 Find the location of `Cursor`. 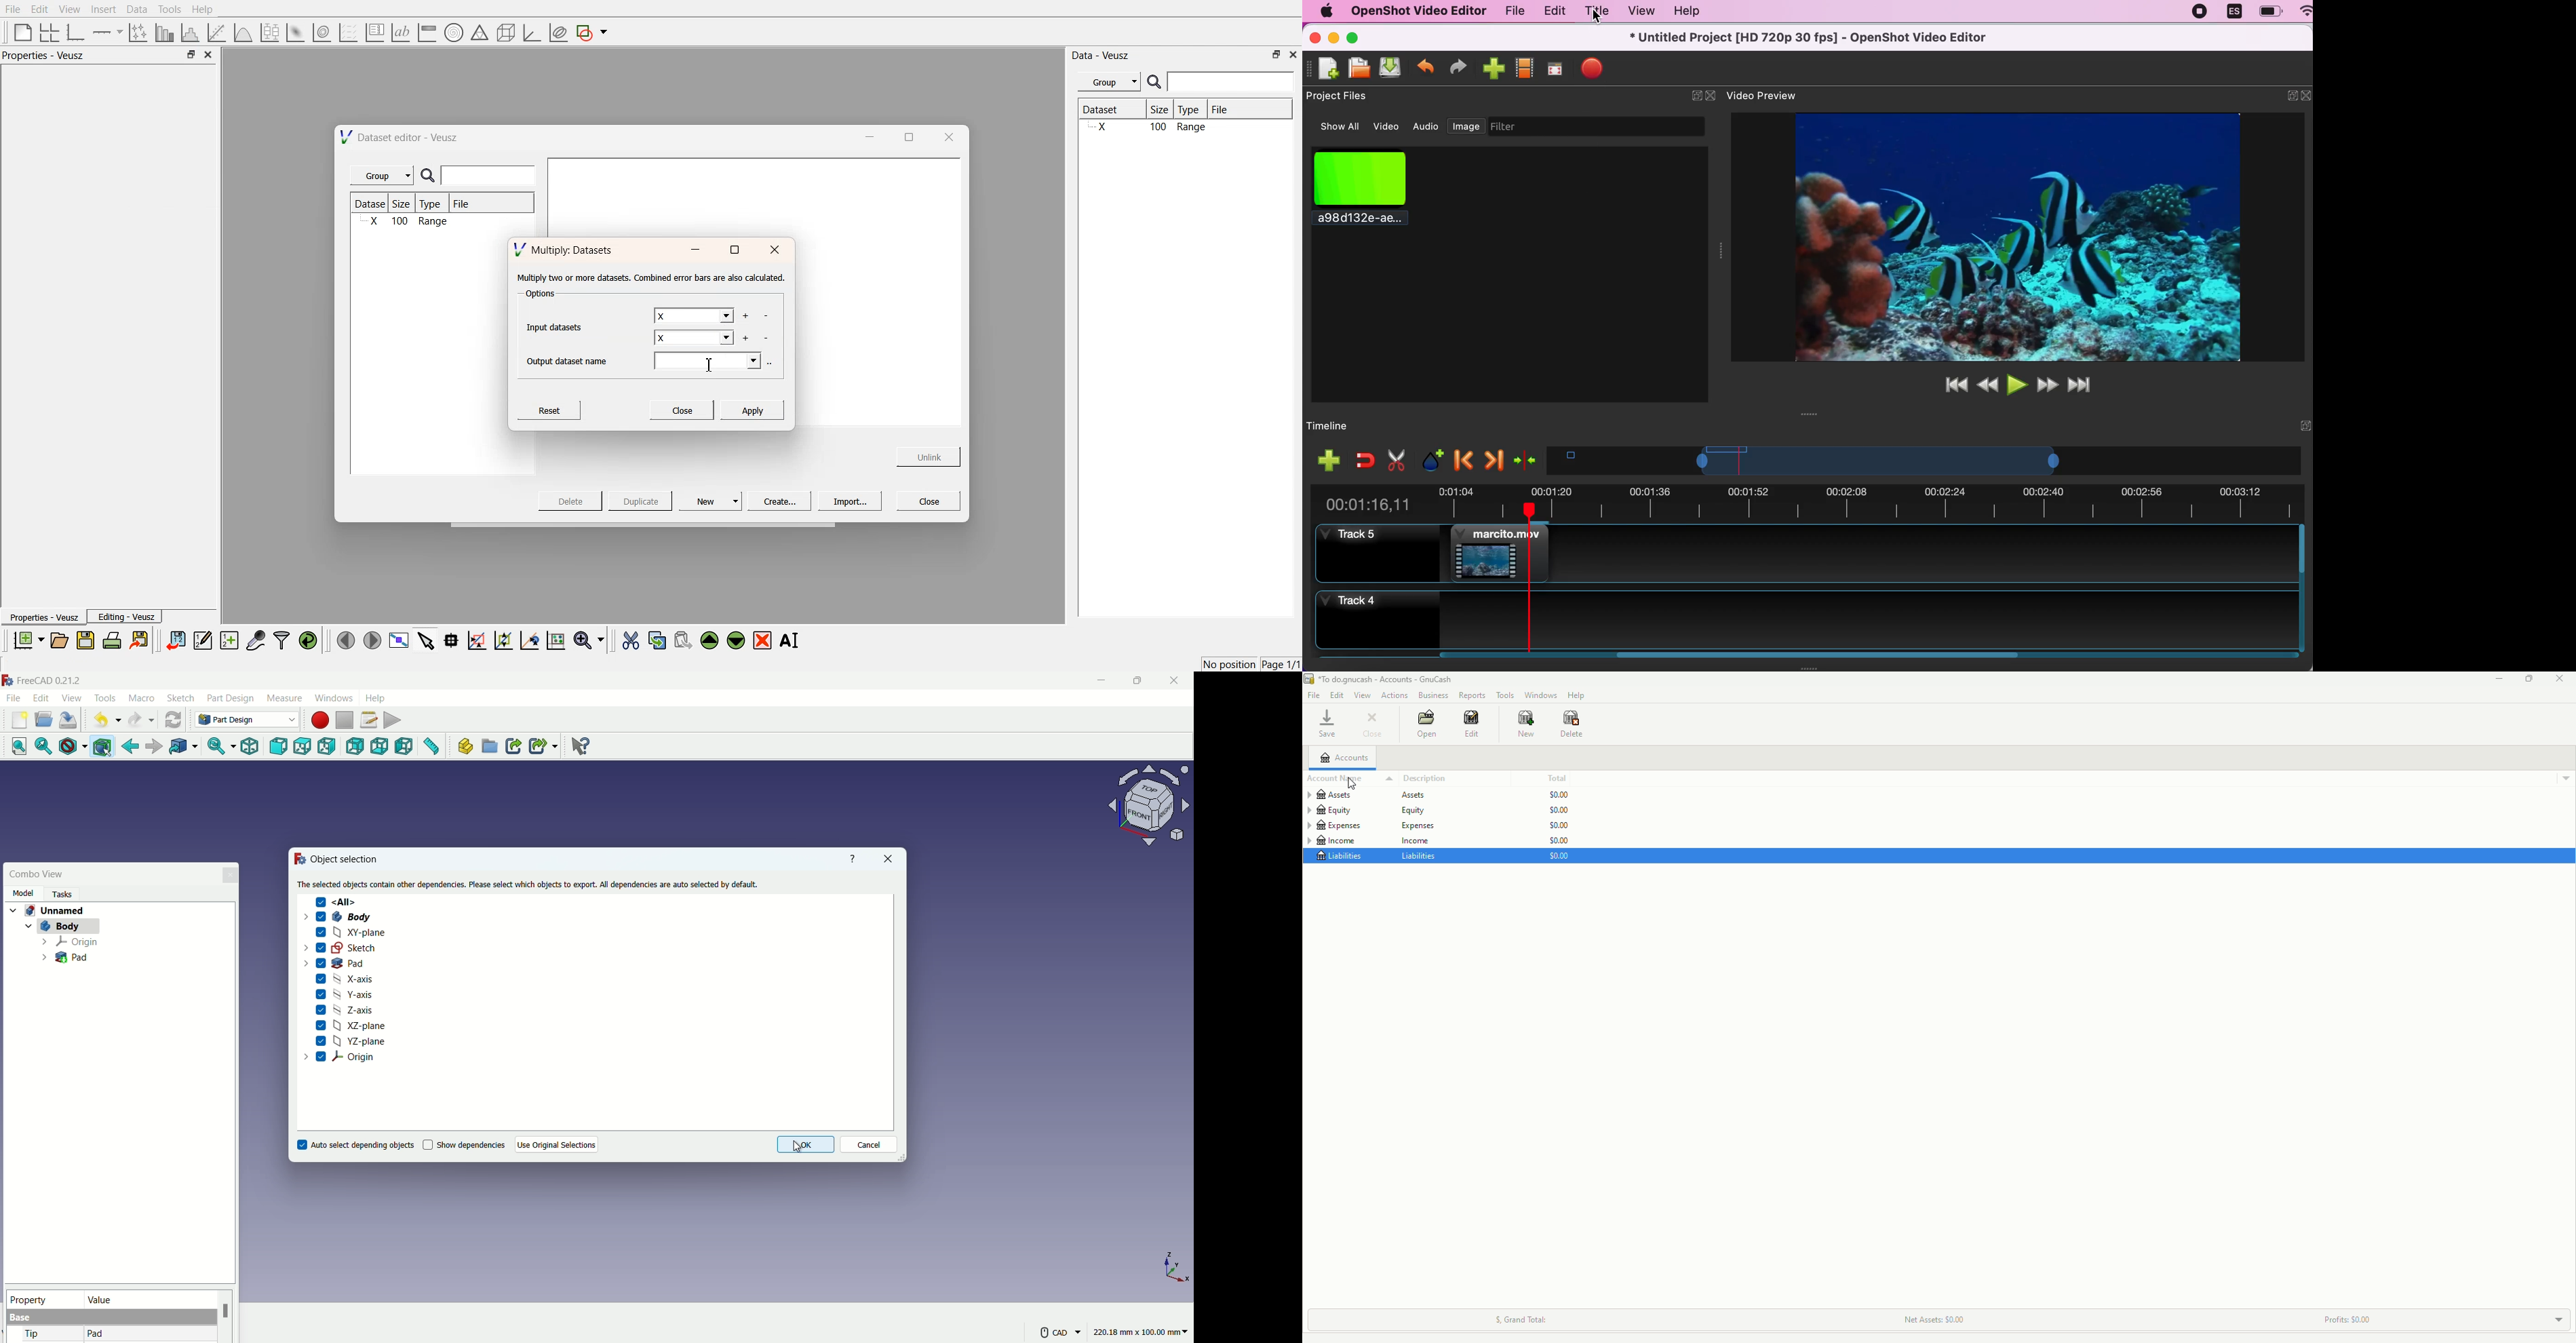

Cursor is located at coordinates (1598, 18).